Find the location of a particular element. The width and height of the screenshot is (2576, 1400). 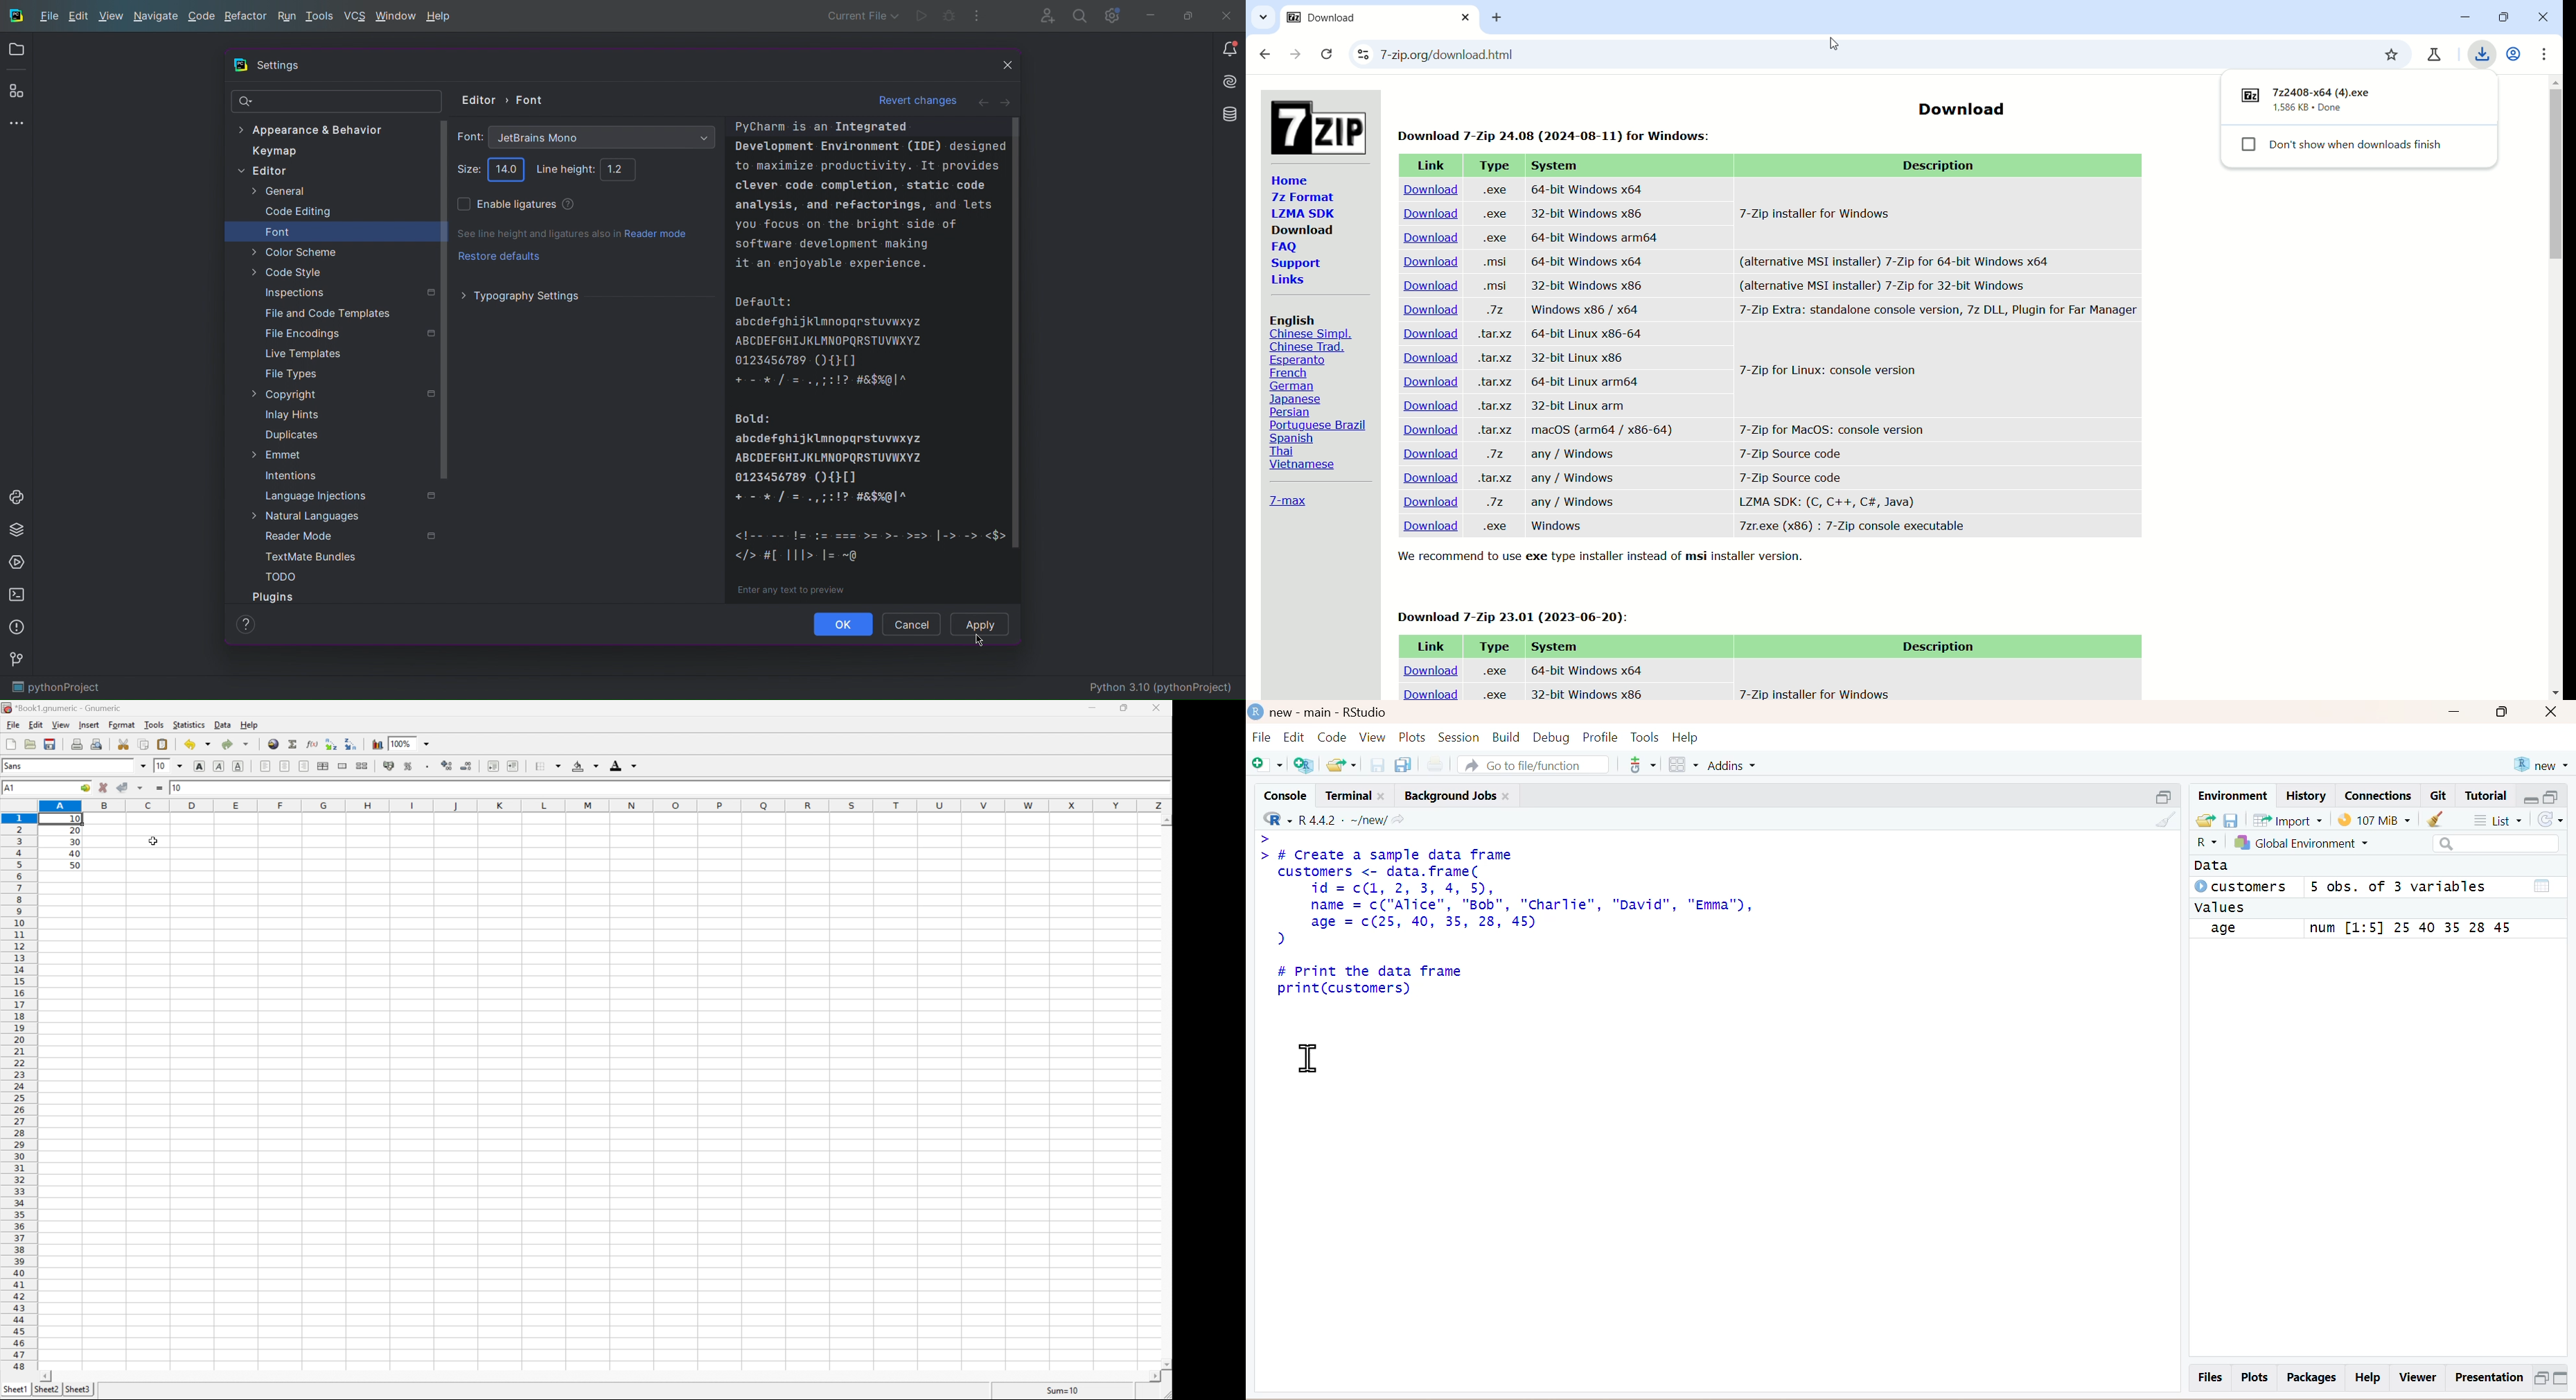

 Environment is located at coordinates (2232, 794).